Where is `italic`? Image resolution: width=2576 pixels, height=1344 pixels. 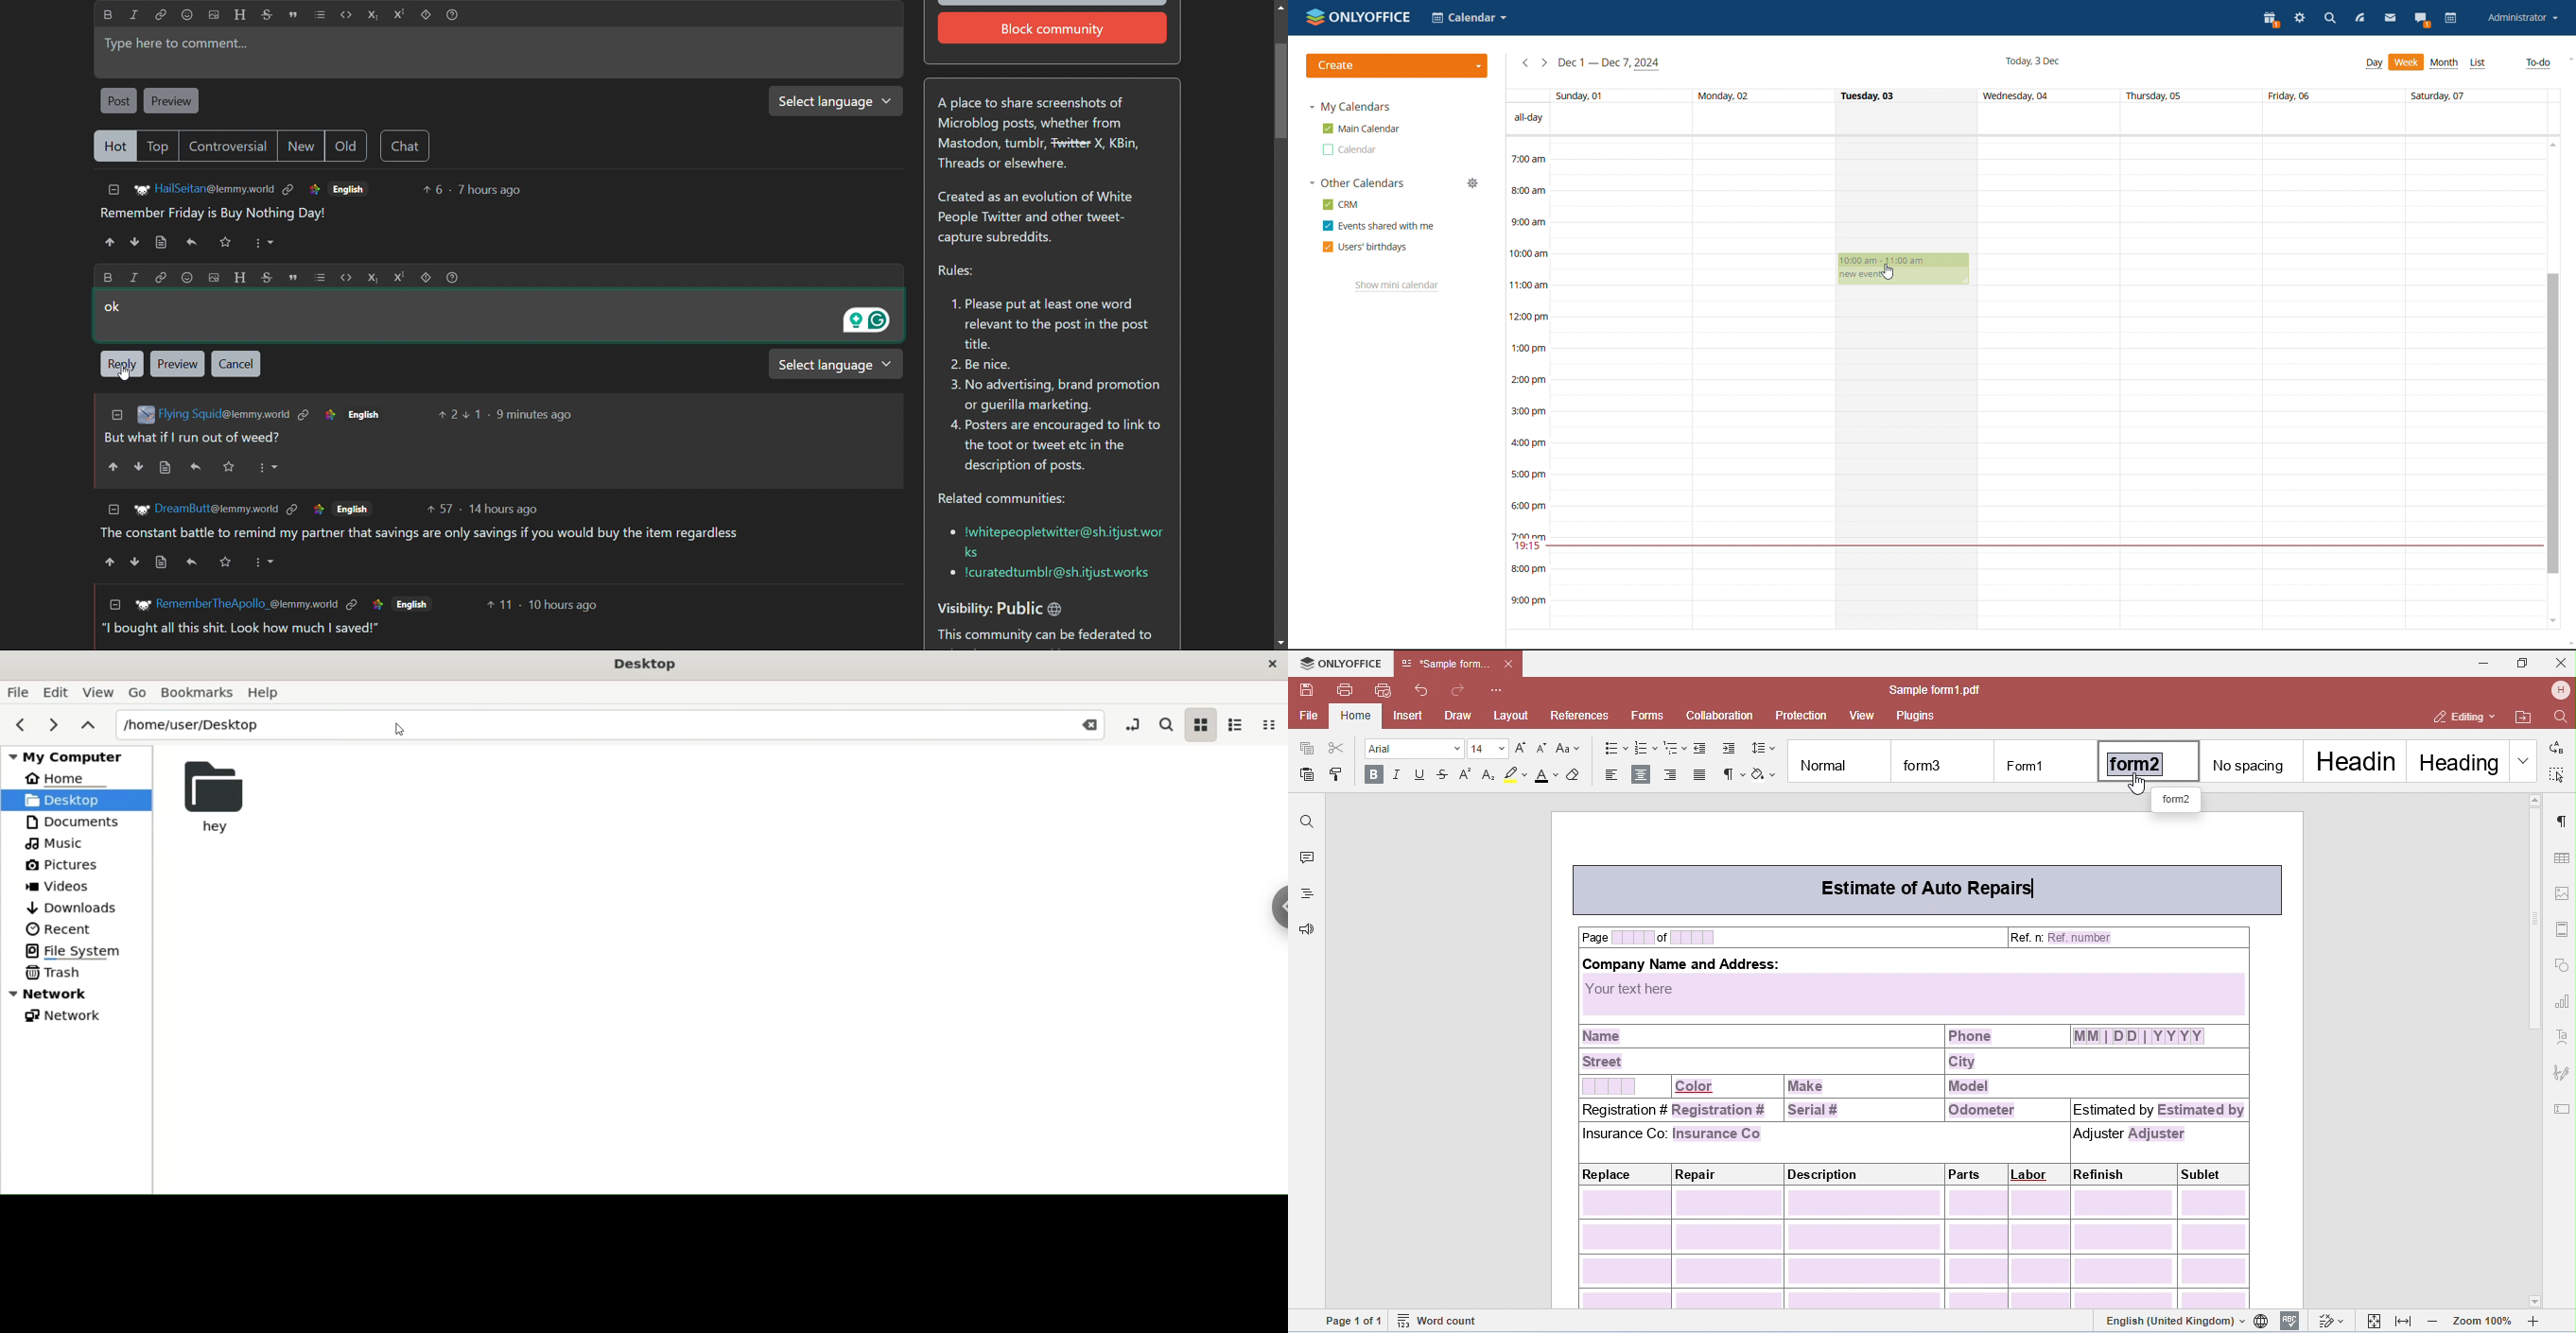 italic is located at coordinates (135, 14).